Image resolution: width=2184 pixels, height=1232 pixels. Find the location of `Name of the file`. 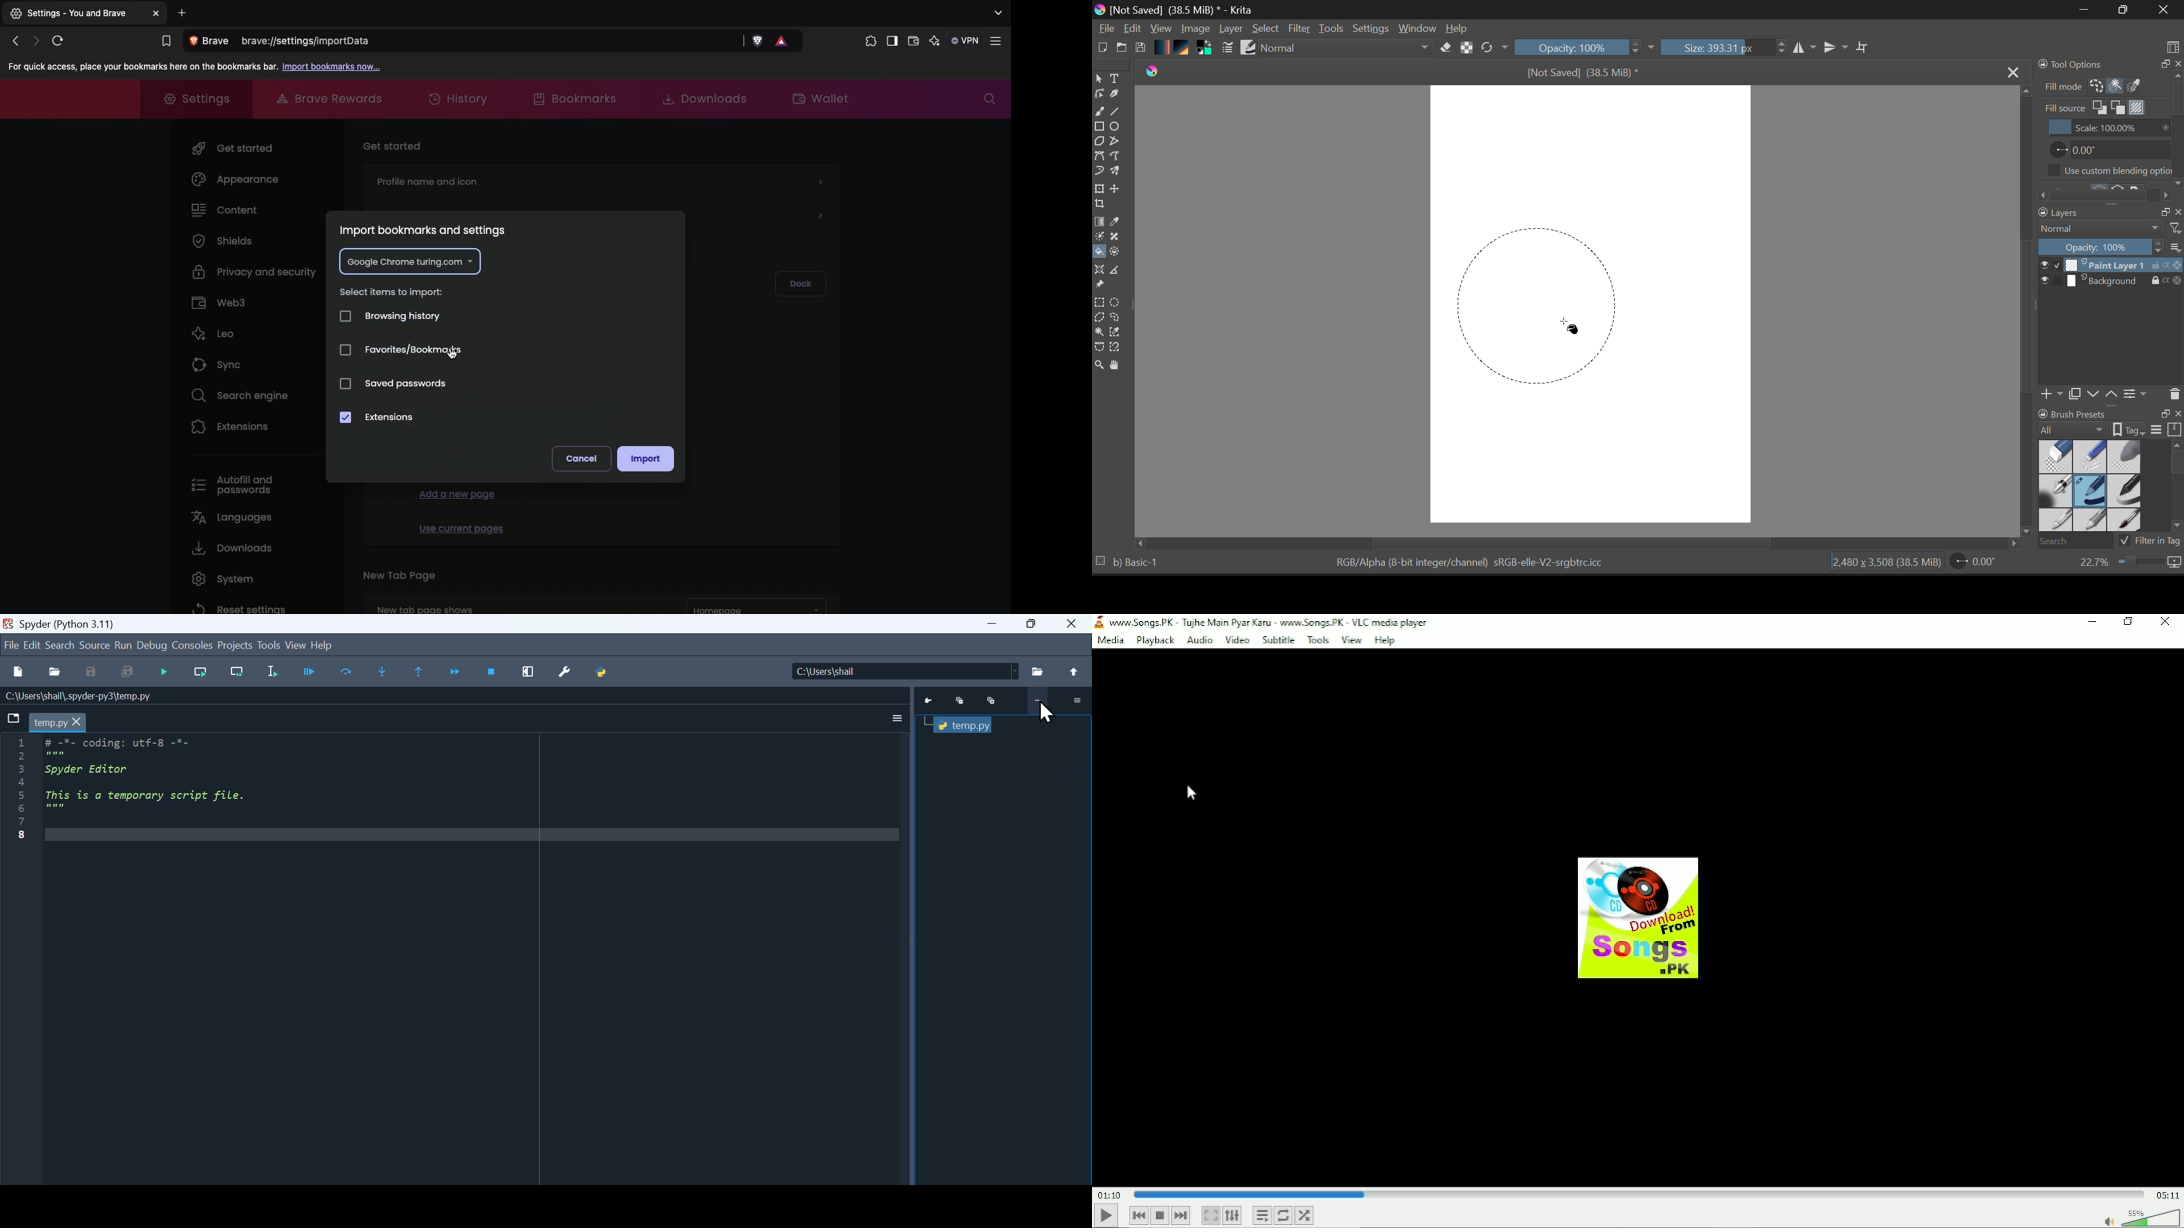

Name of the file is located at coordinates (77, 696).